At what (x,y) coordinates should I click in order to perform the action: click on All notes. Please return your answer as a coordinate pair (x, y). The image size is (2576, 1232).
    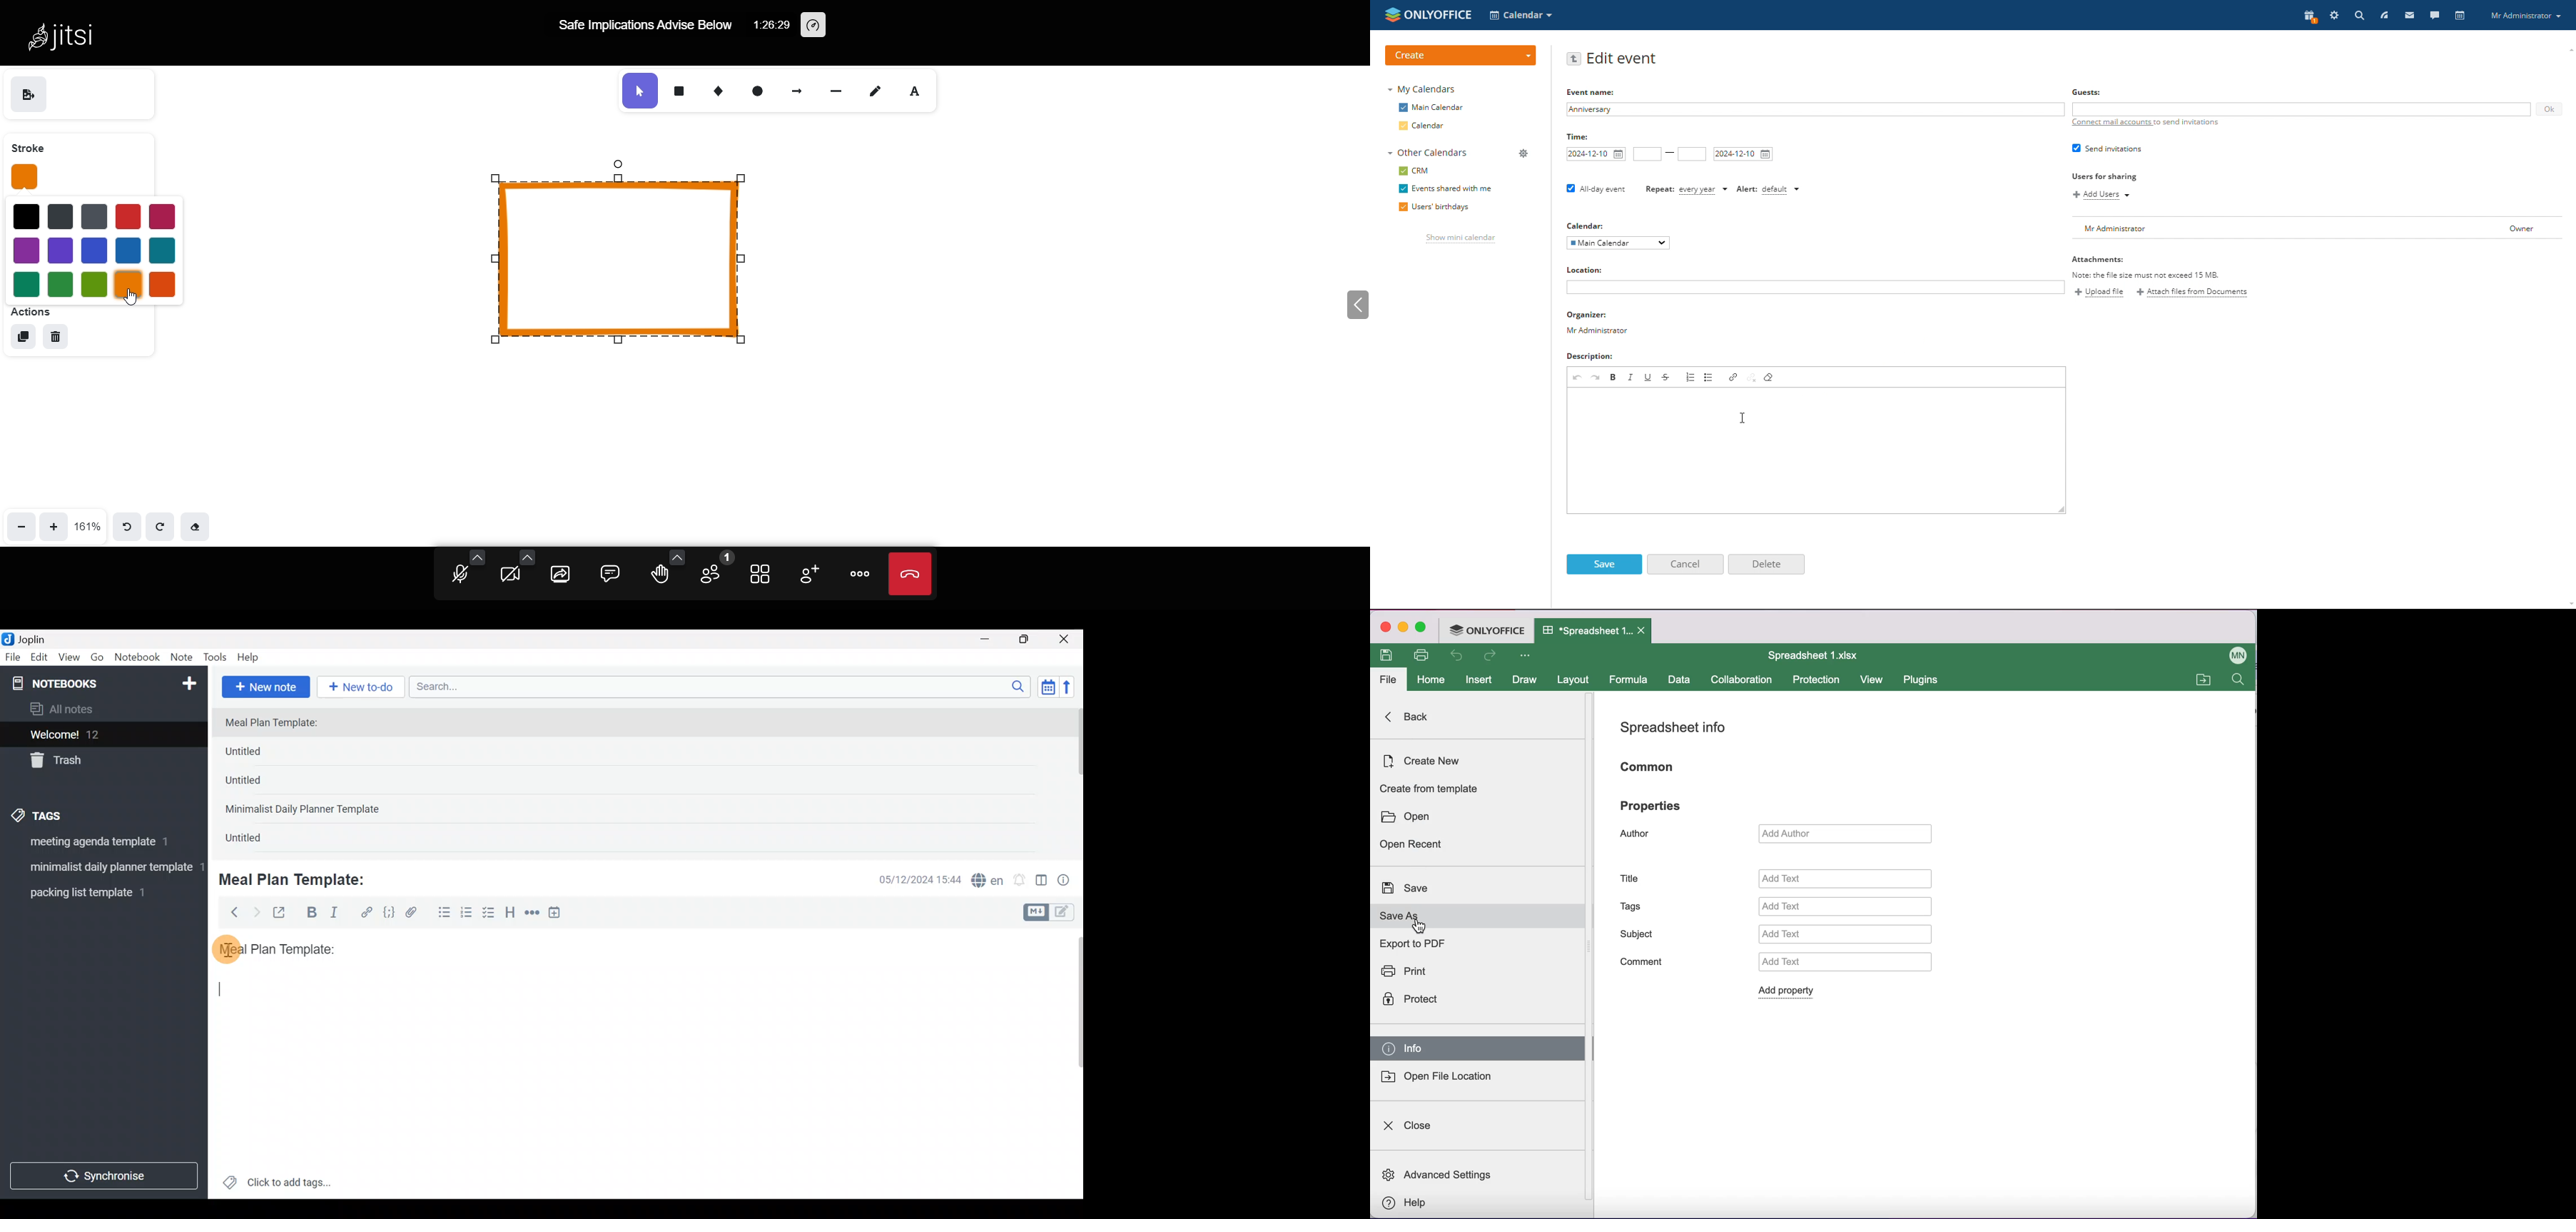
    Looking at the image, I should click on (101, 710).